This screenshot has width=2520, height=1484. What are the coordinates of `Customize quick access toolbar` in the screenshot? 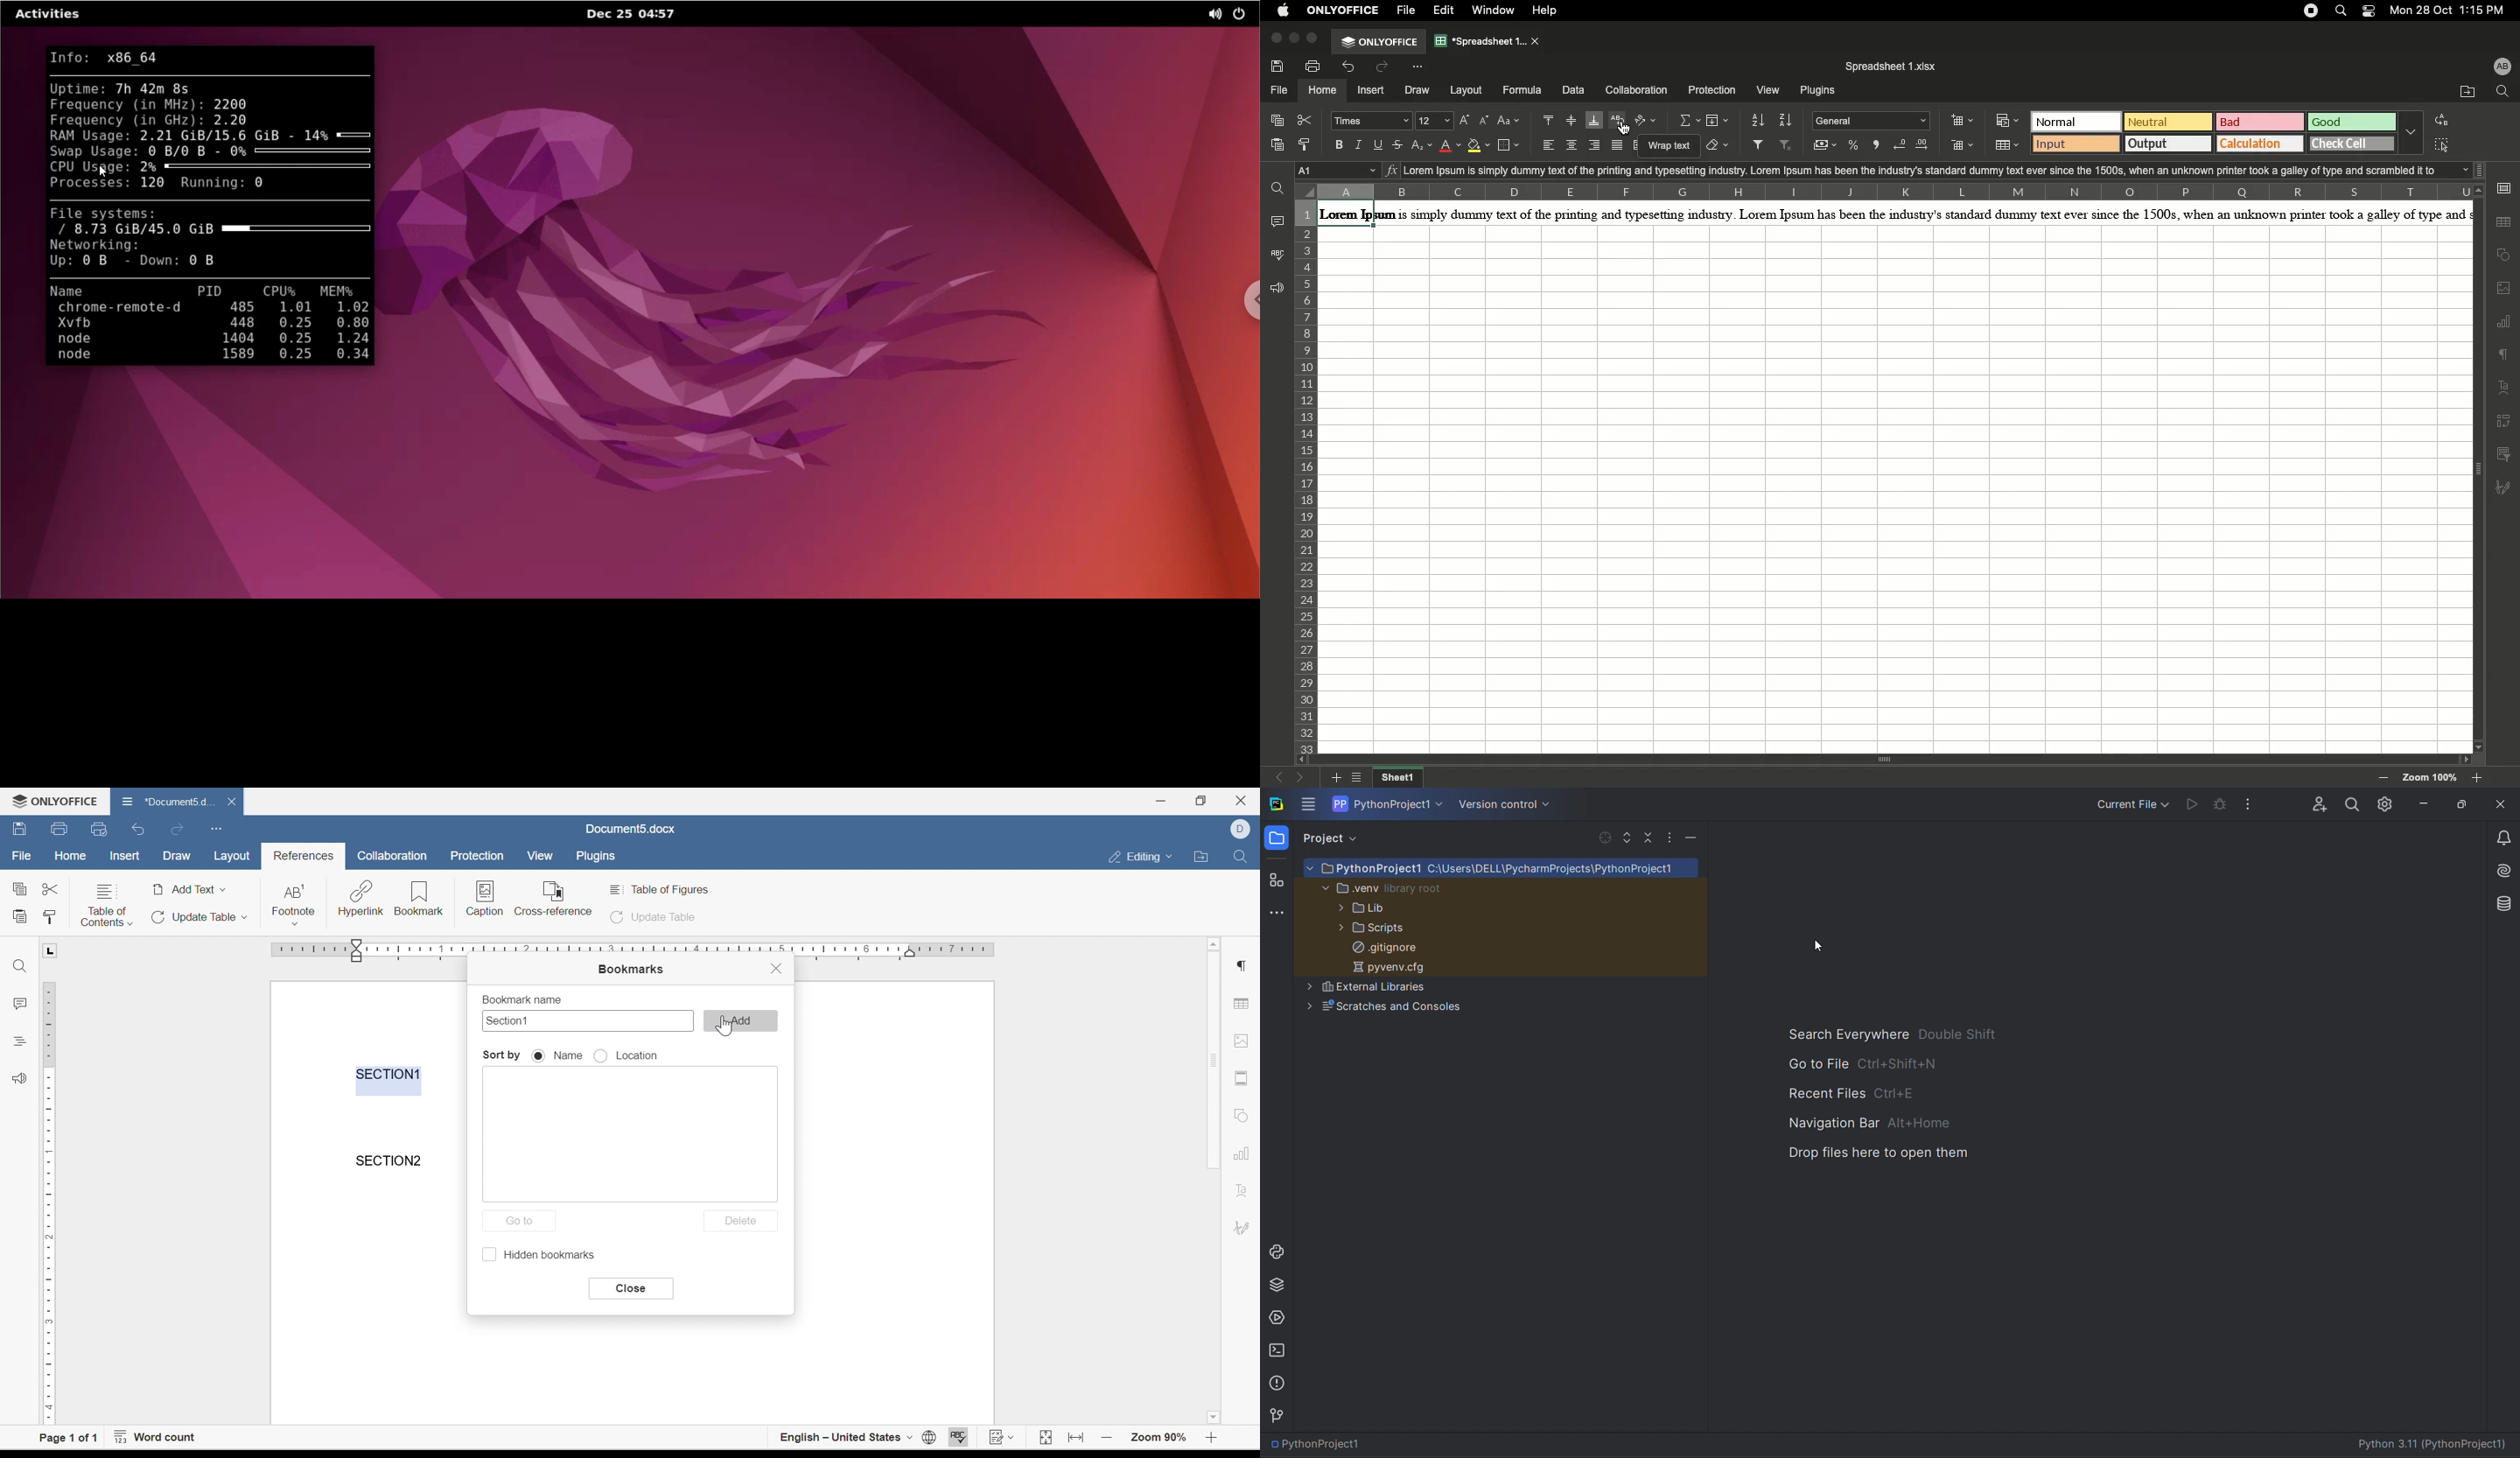 It's located at (1424, 66).